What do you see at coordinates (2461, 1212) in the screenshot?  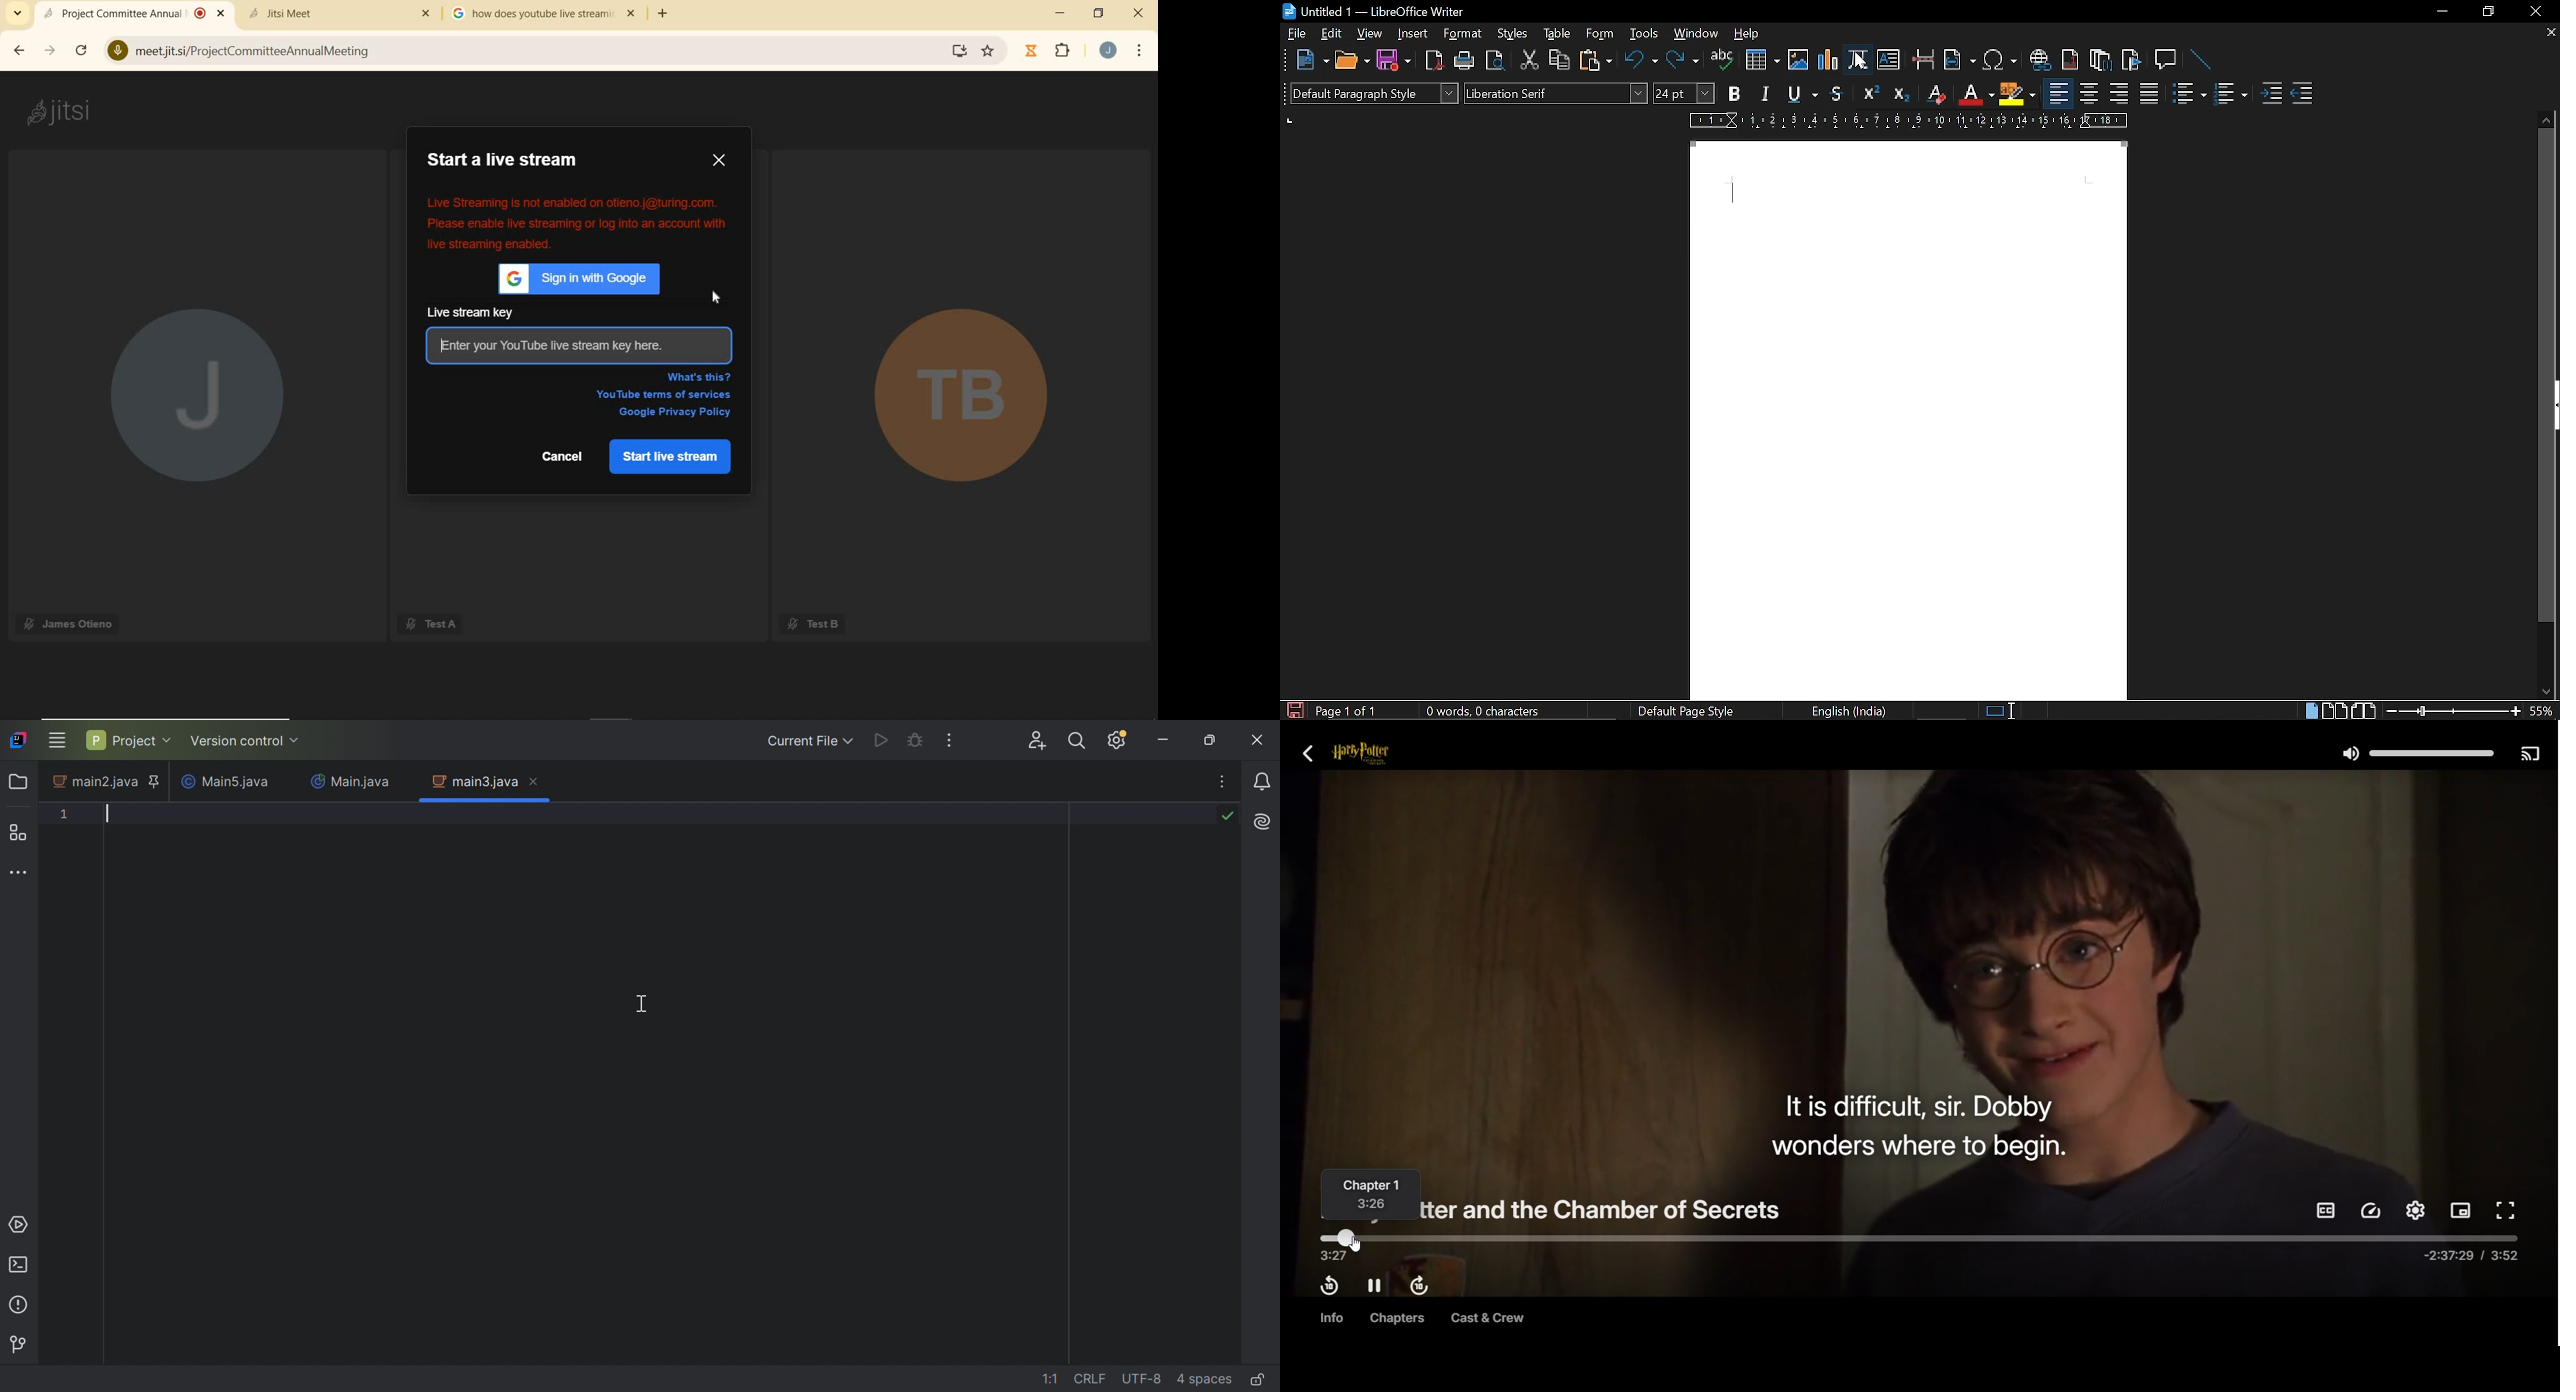 I see `Picture in picture` at bounding box center [2461, 1212].